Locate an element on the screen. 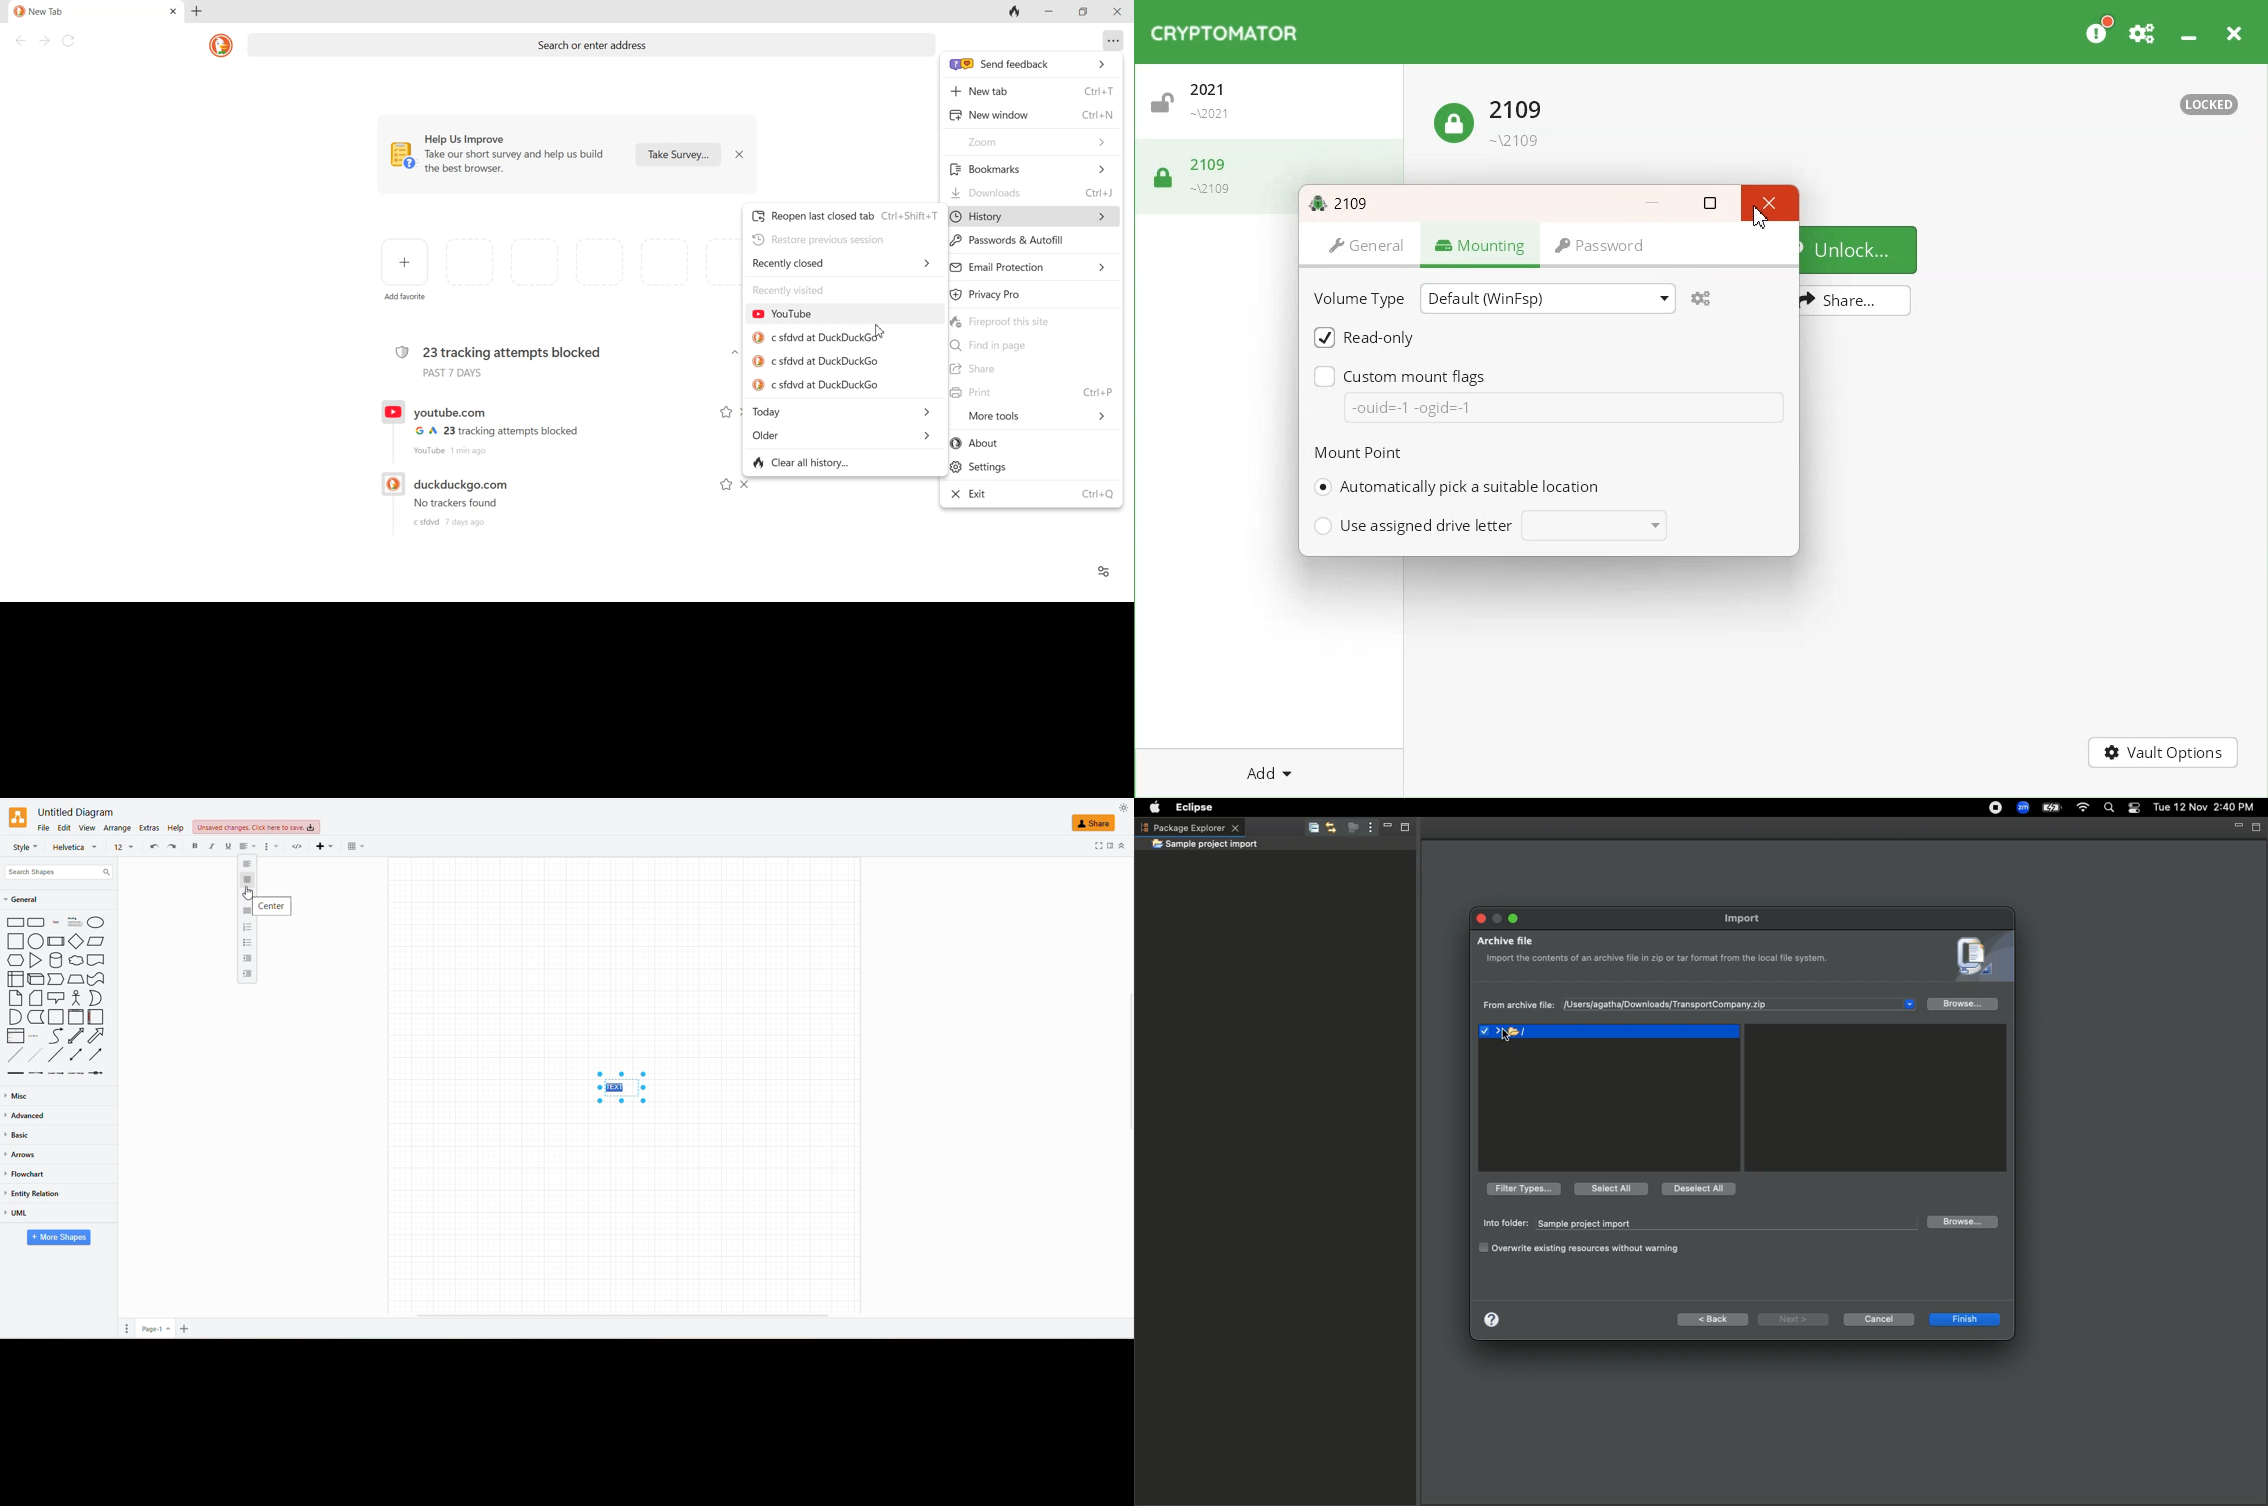  view is located at coordinates (87, 829).